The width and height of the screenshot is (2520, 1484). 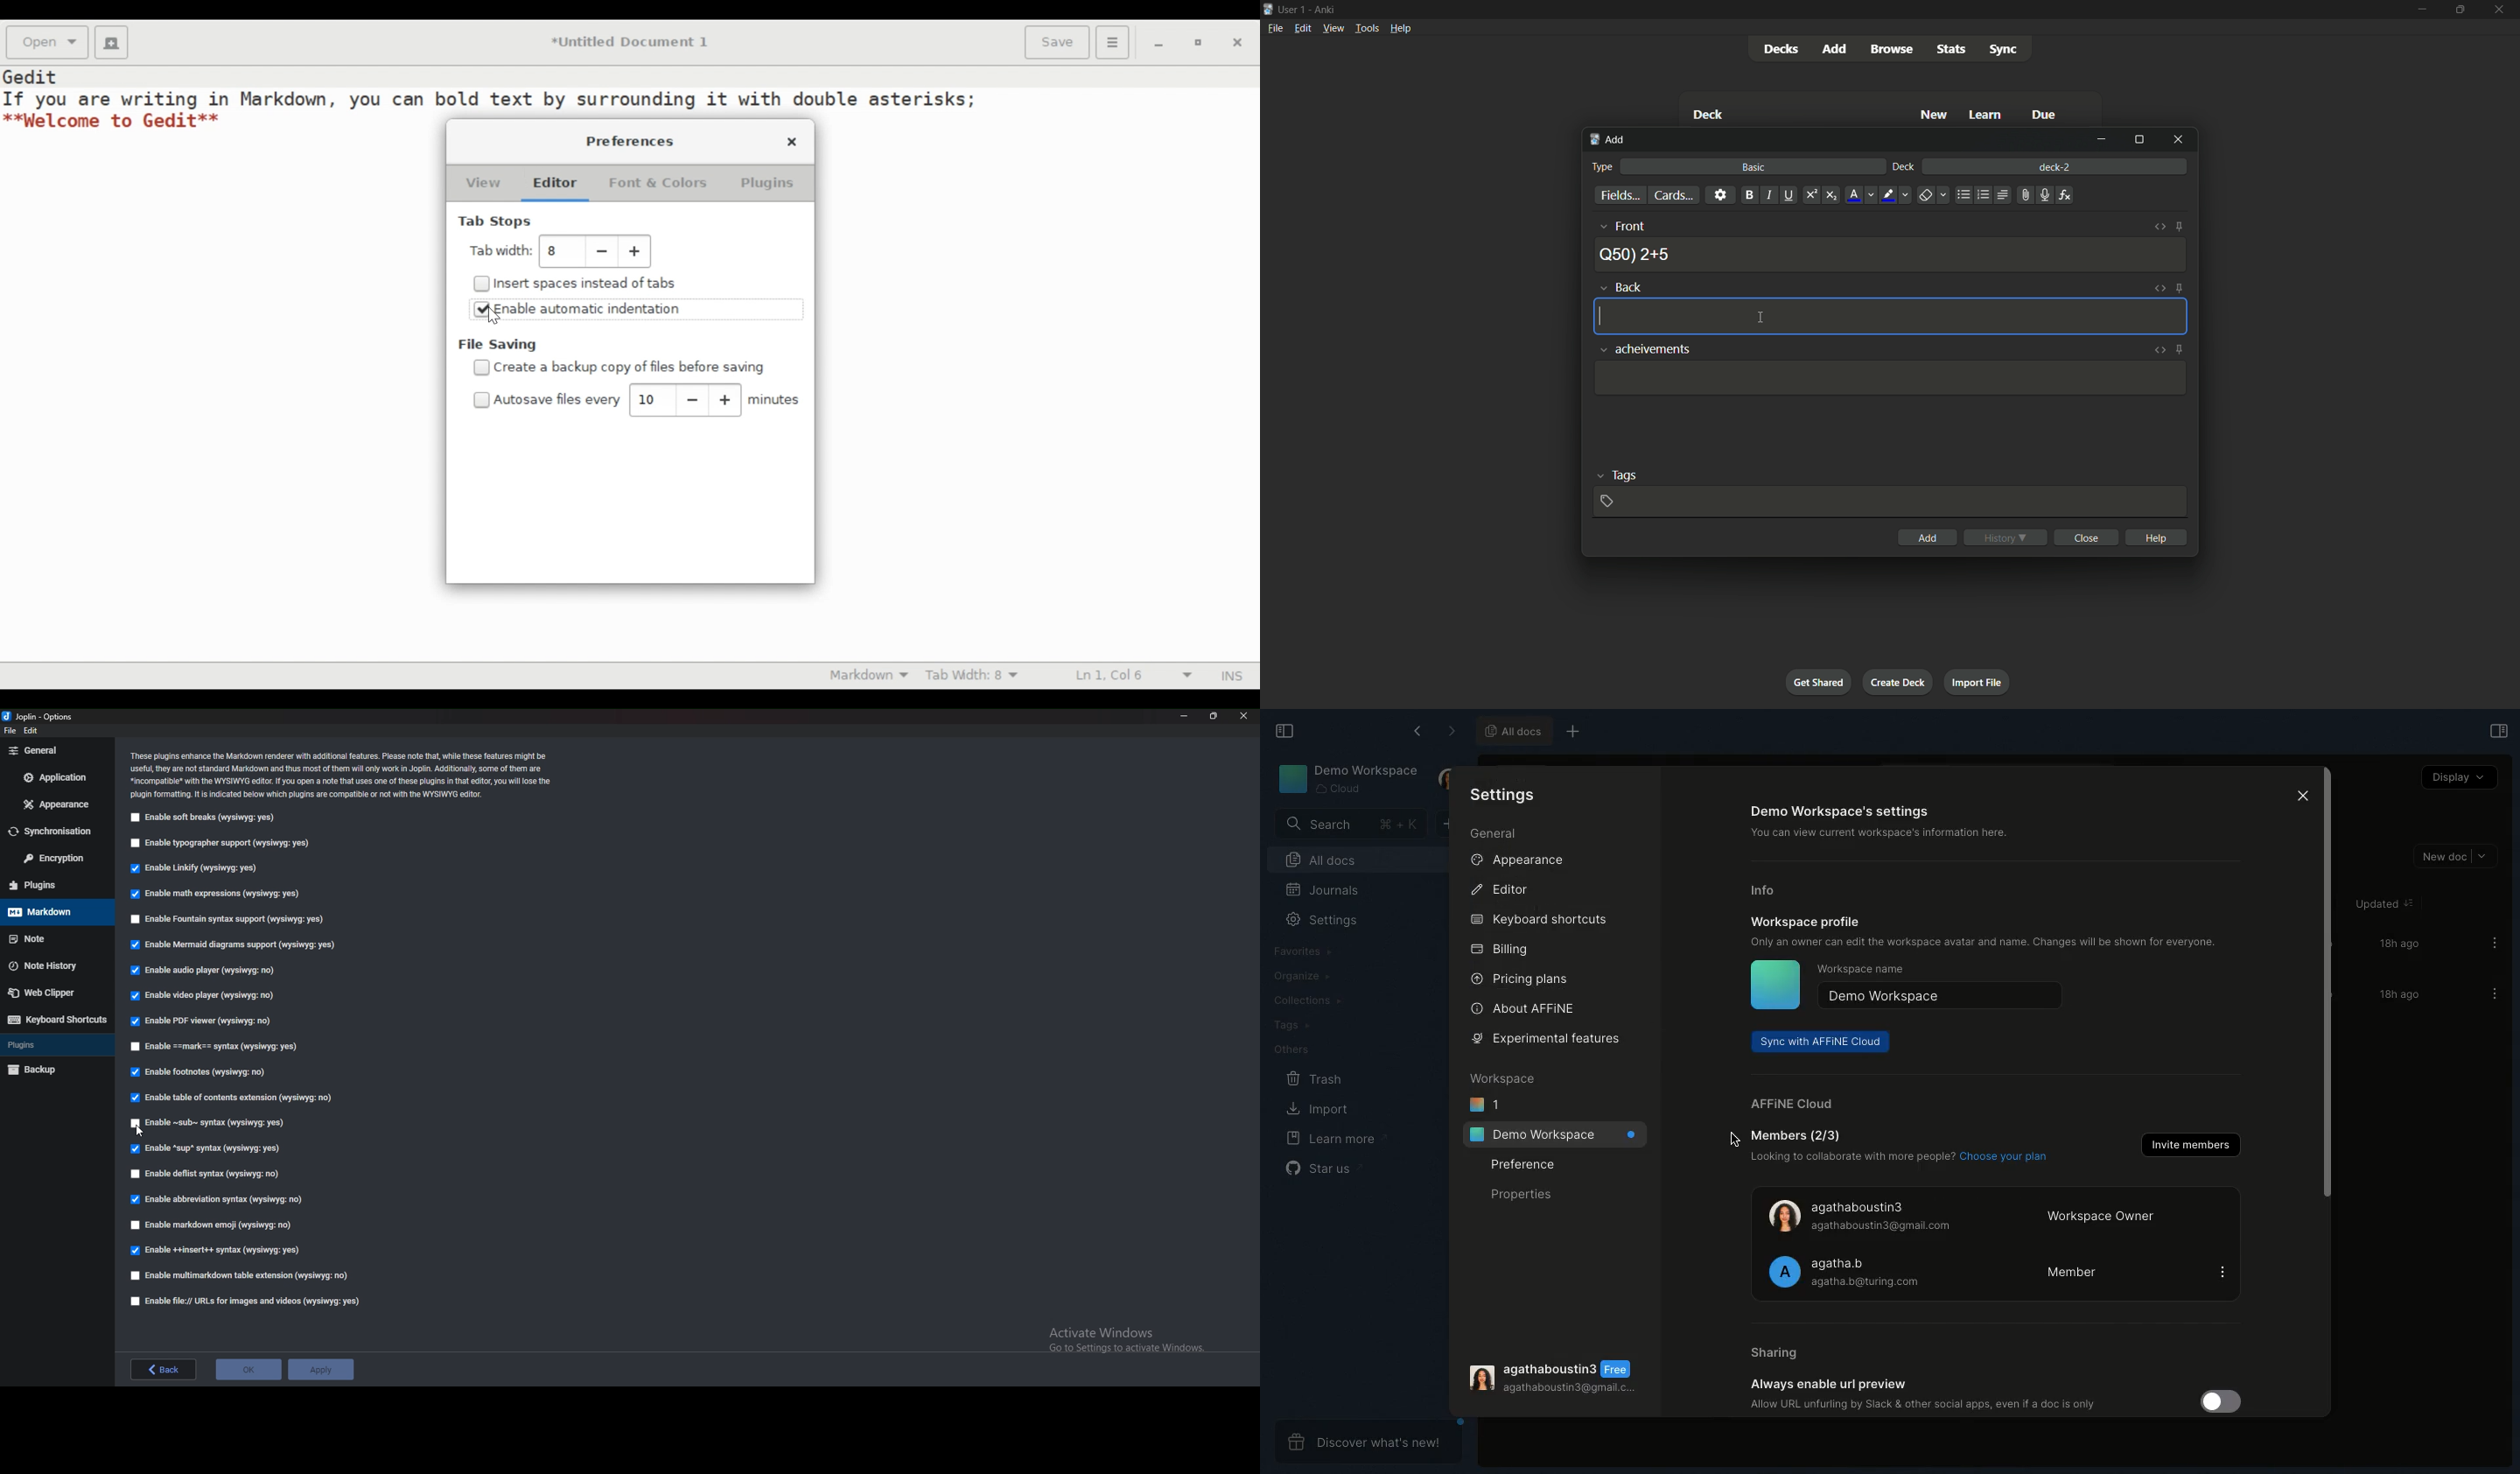 I want to click on Workspace, so click(x=1502, y=1077).